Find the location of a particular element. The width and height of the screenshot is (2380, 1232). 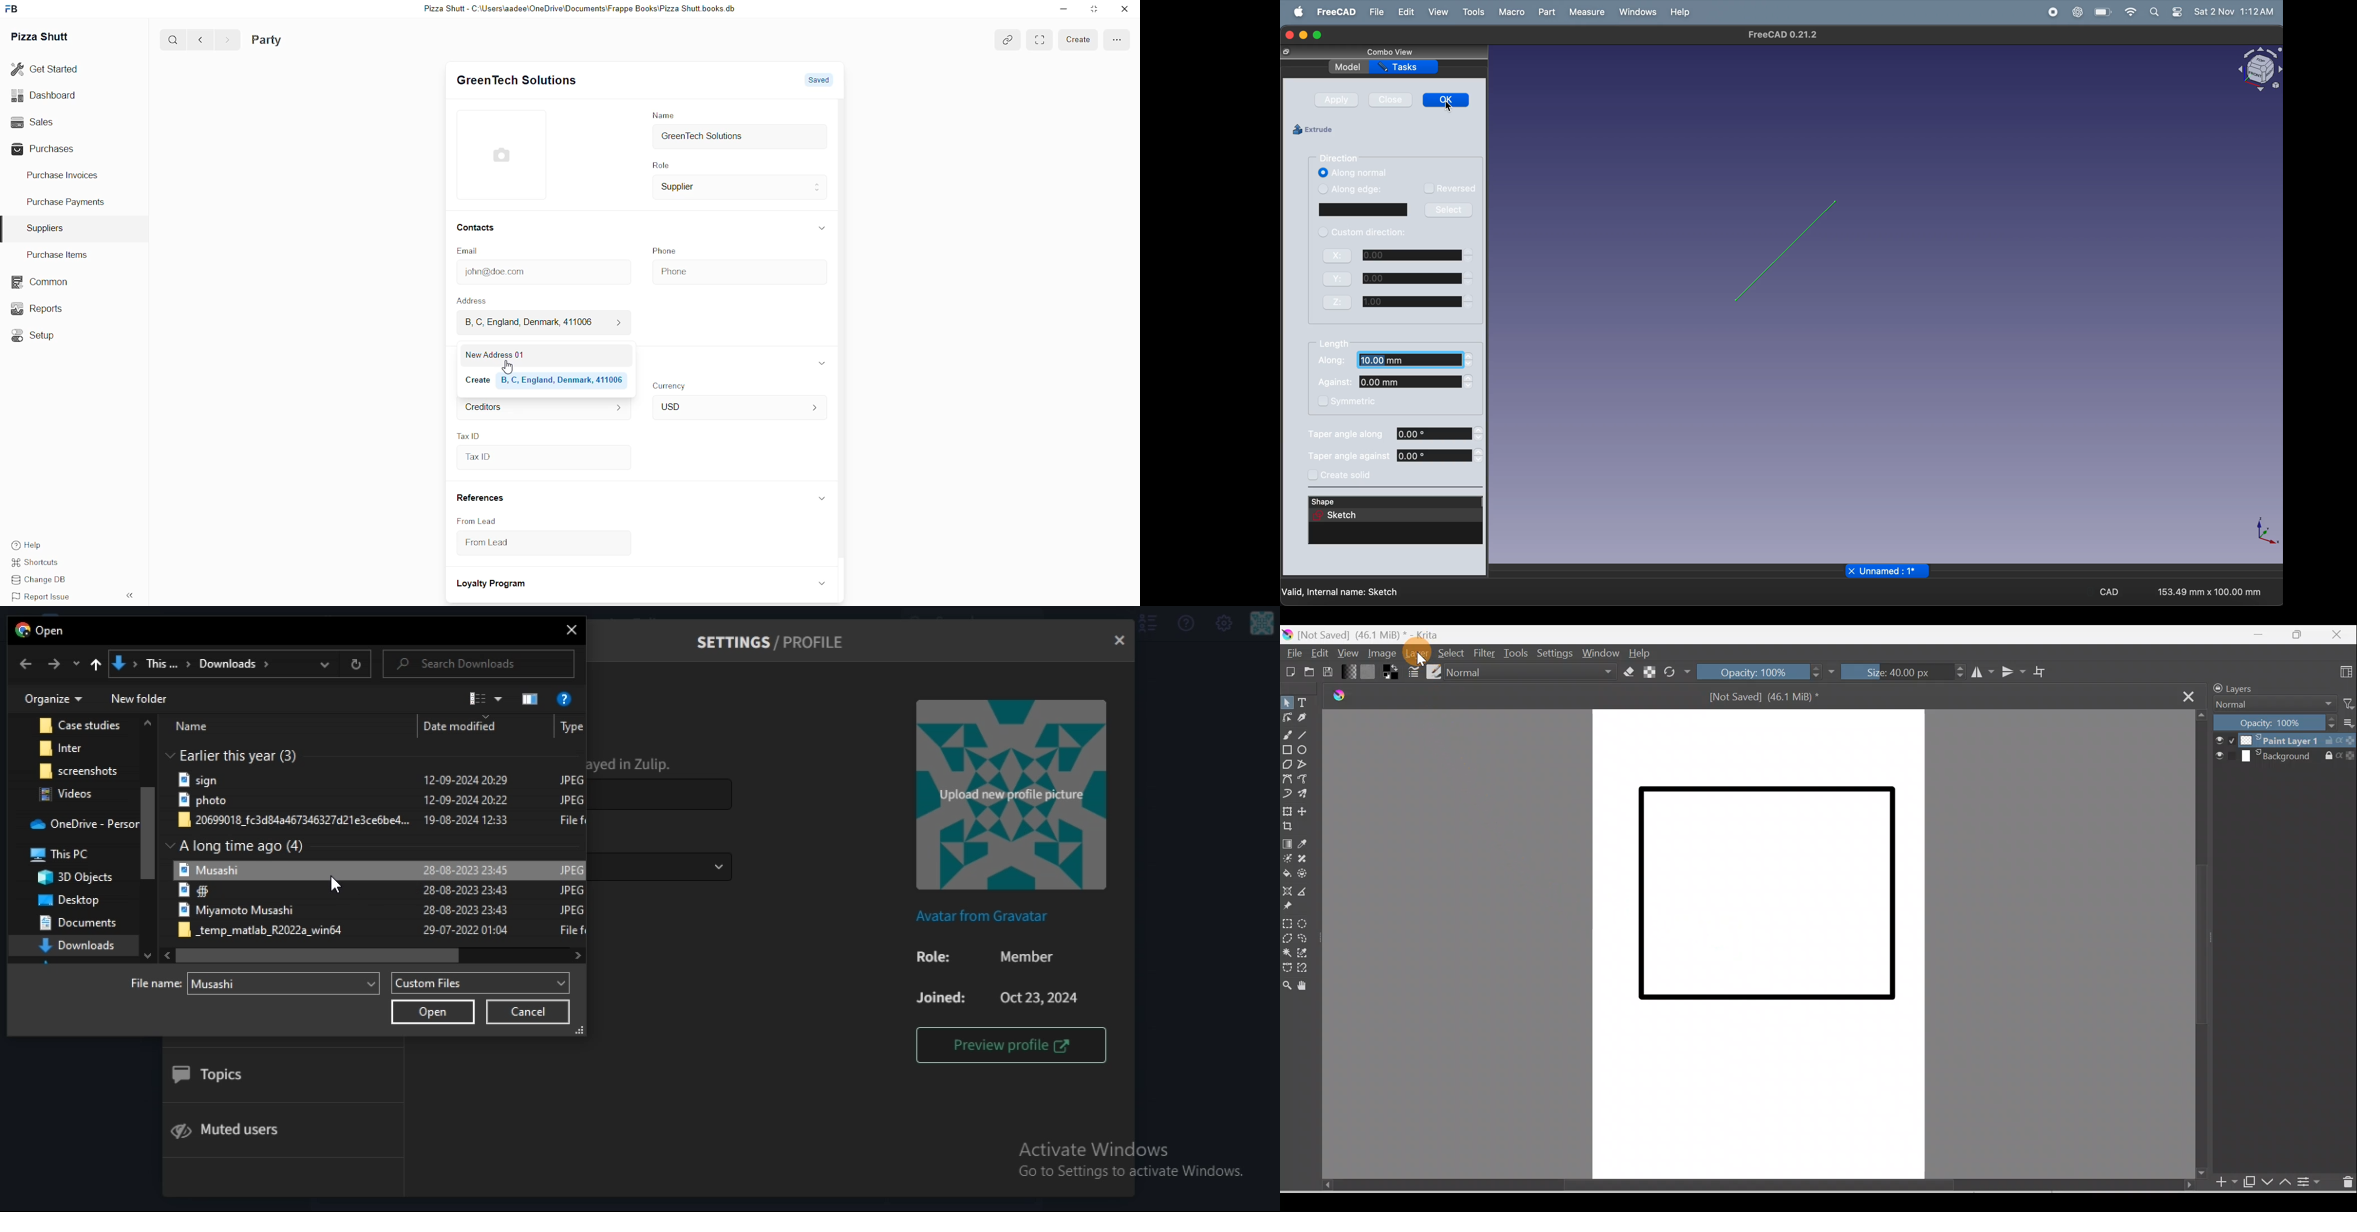

Close is located at coordinates (2339, 632).